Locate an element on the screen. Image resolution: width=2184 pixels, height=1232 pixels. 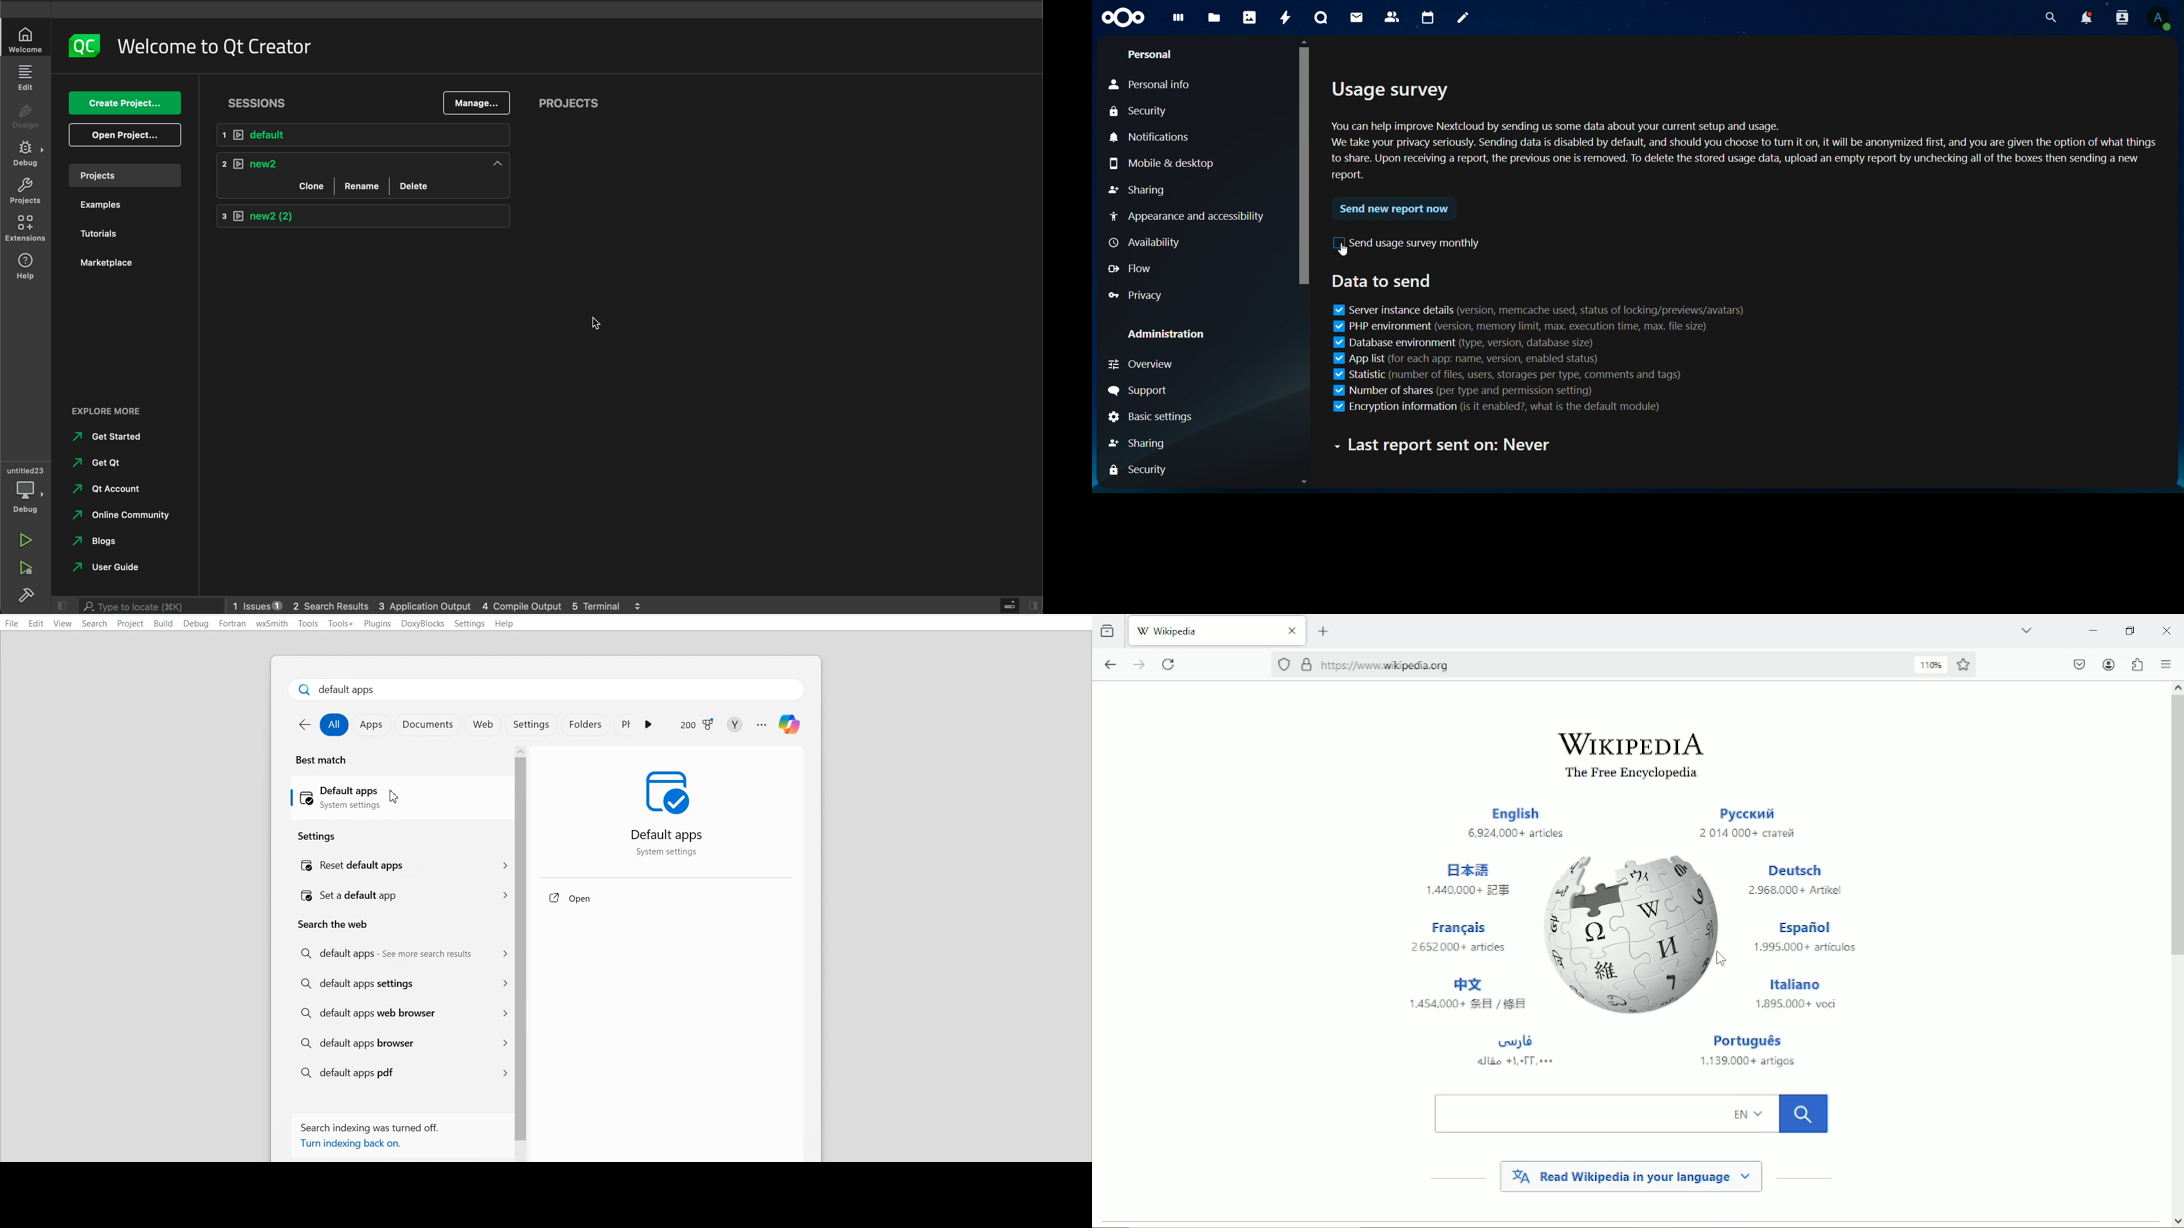
notes is located at coordinates (1462, 17).